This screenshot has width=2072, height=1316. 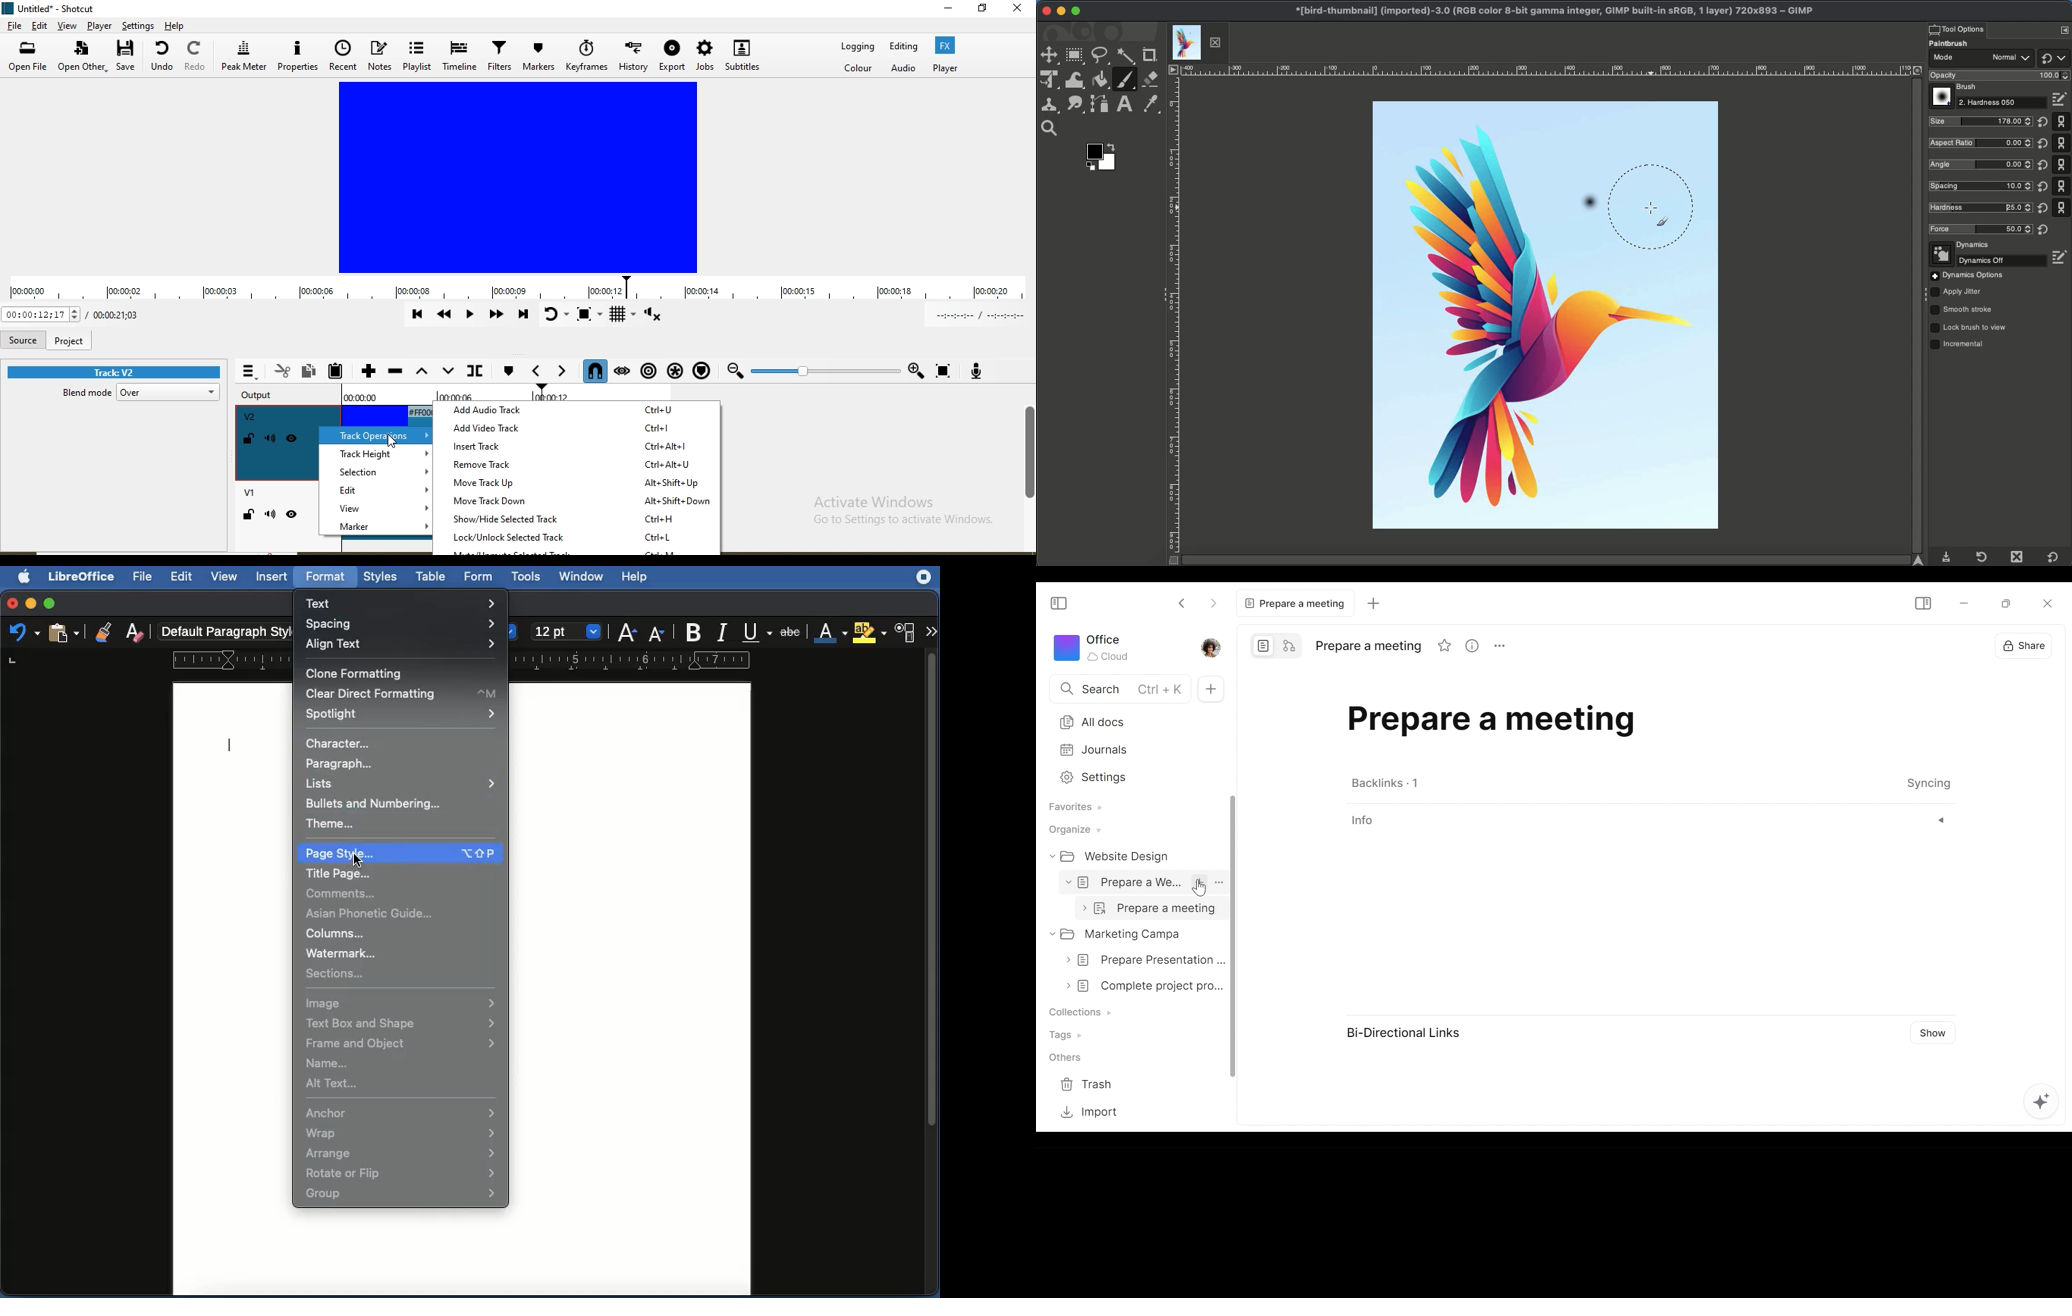 What do you see at coordinates (39, 26) in the screenshot?
I see `edit` at bounding box center [39, 26].